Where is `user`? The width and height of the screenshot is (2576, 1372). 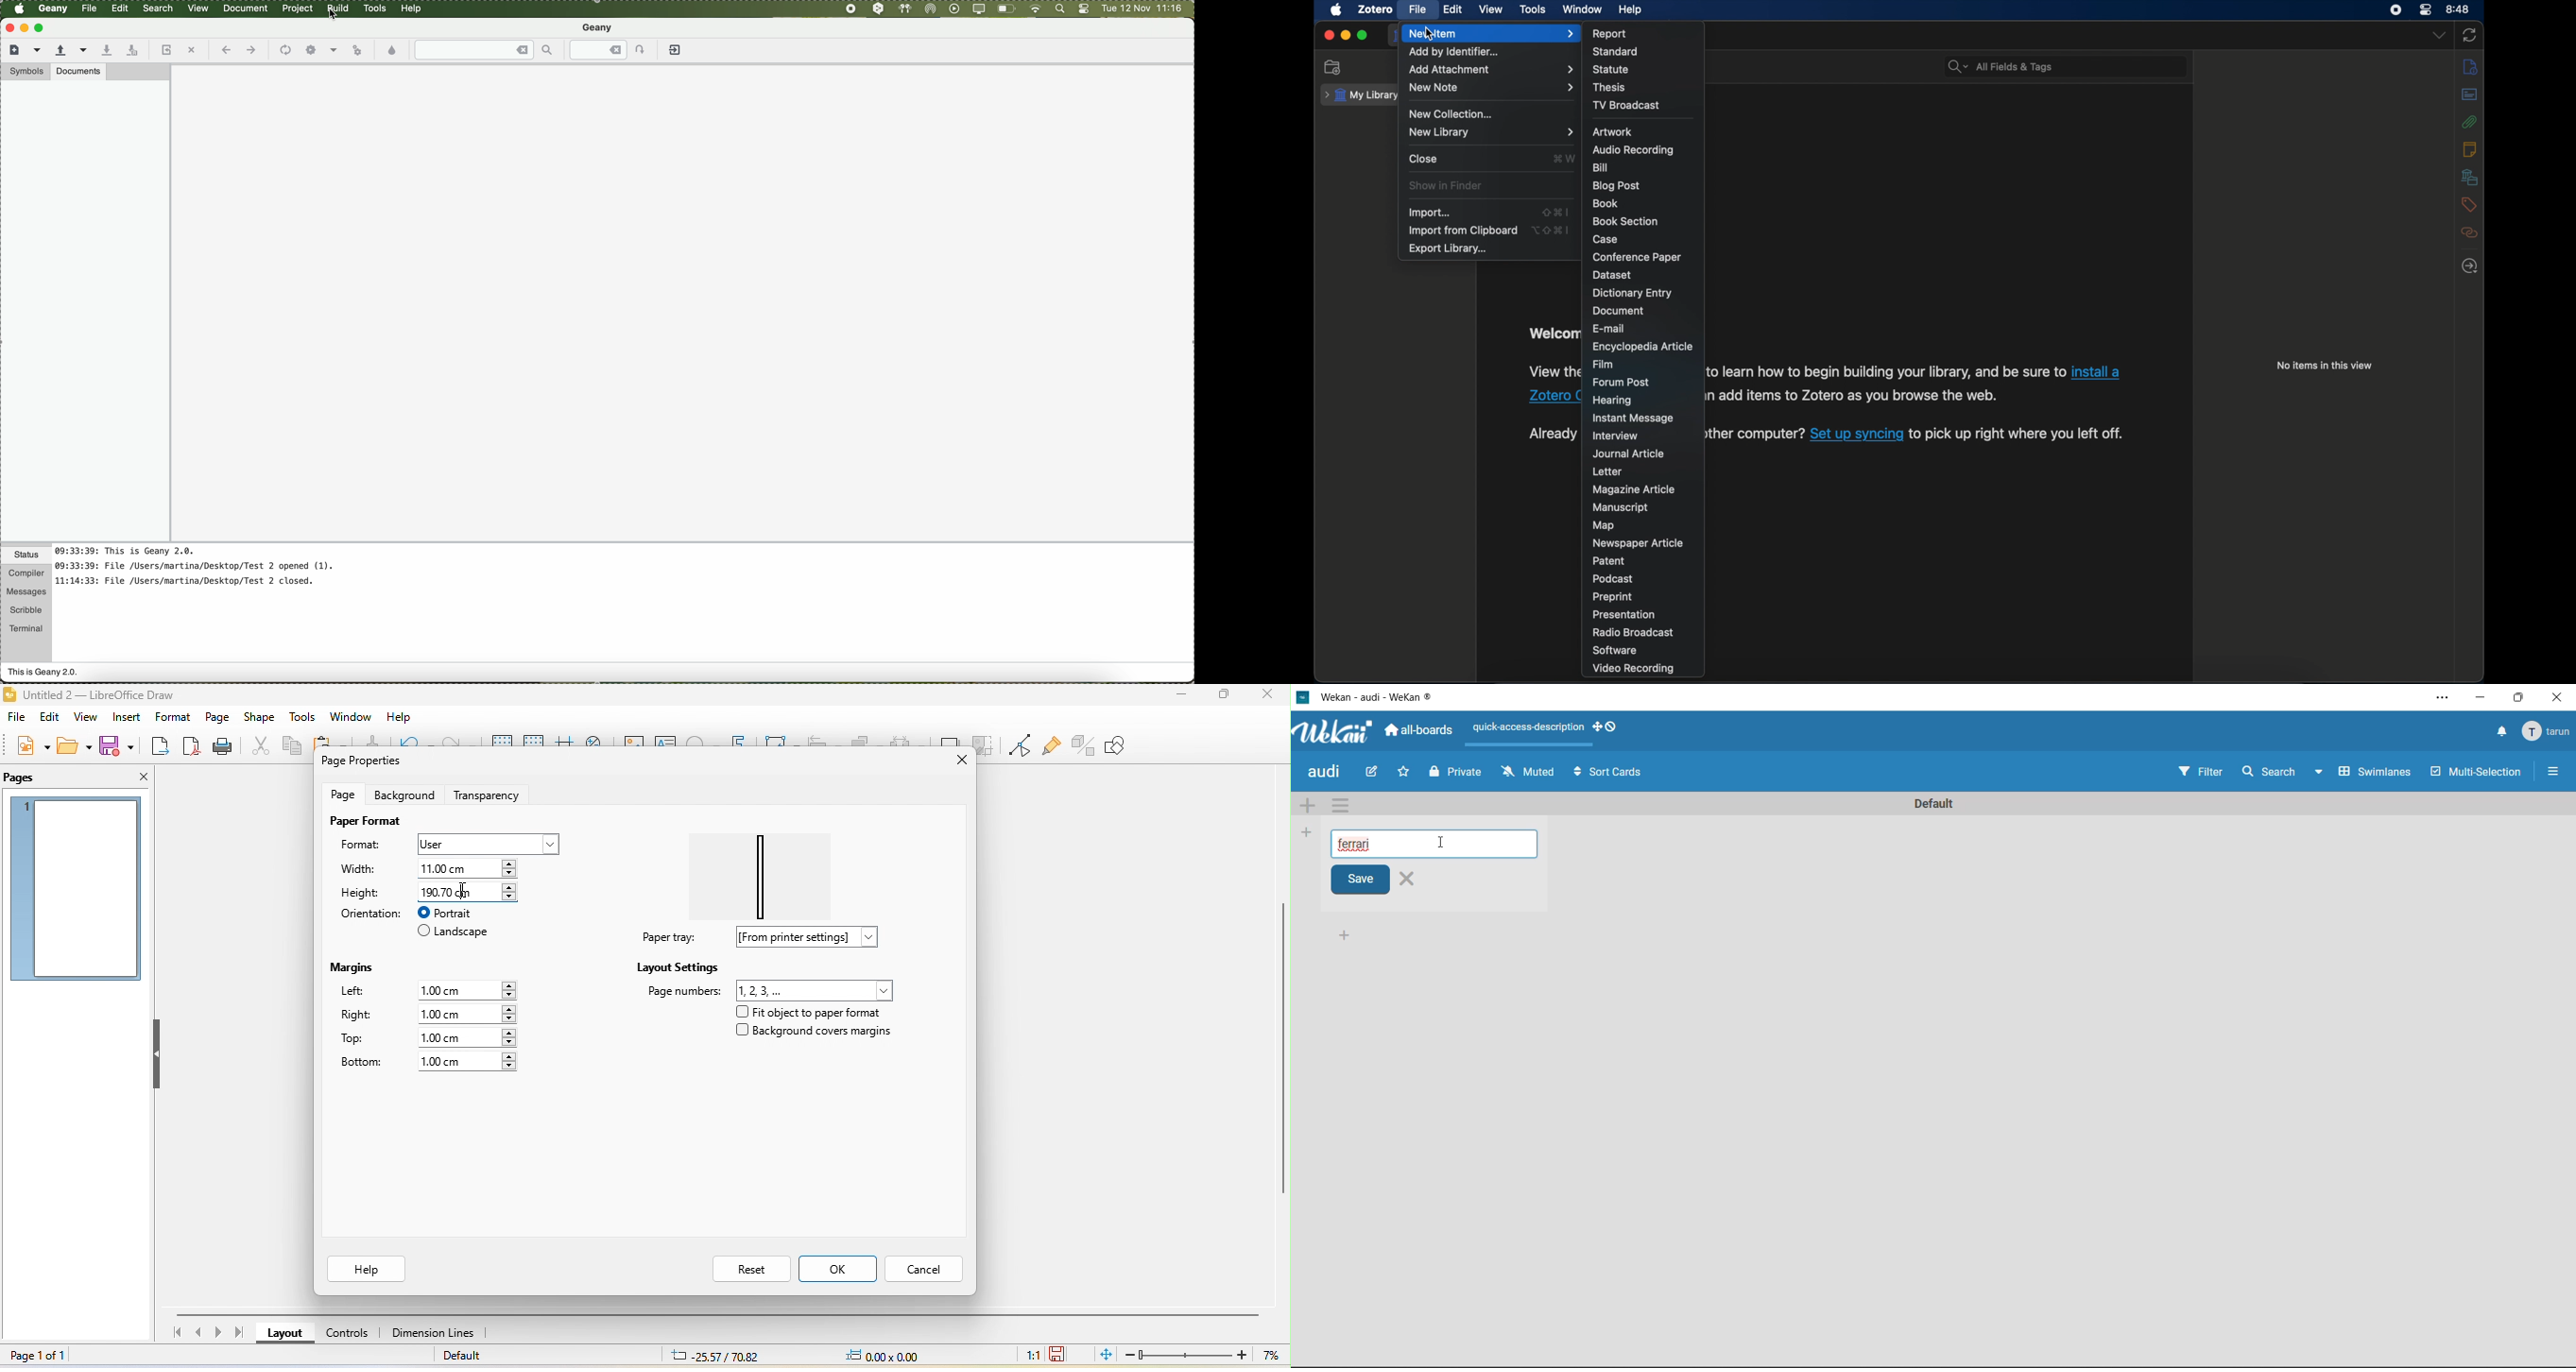 user is located at coordinates (486, 844).